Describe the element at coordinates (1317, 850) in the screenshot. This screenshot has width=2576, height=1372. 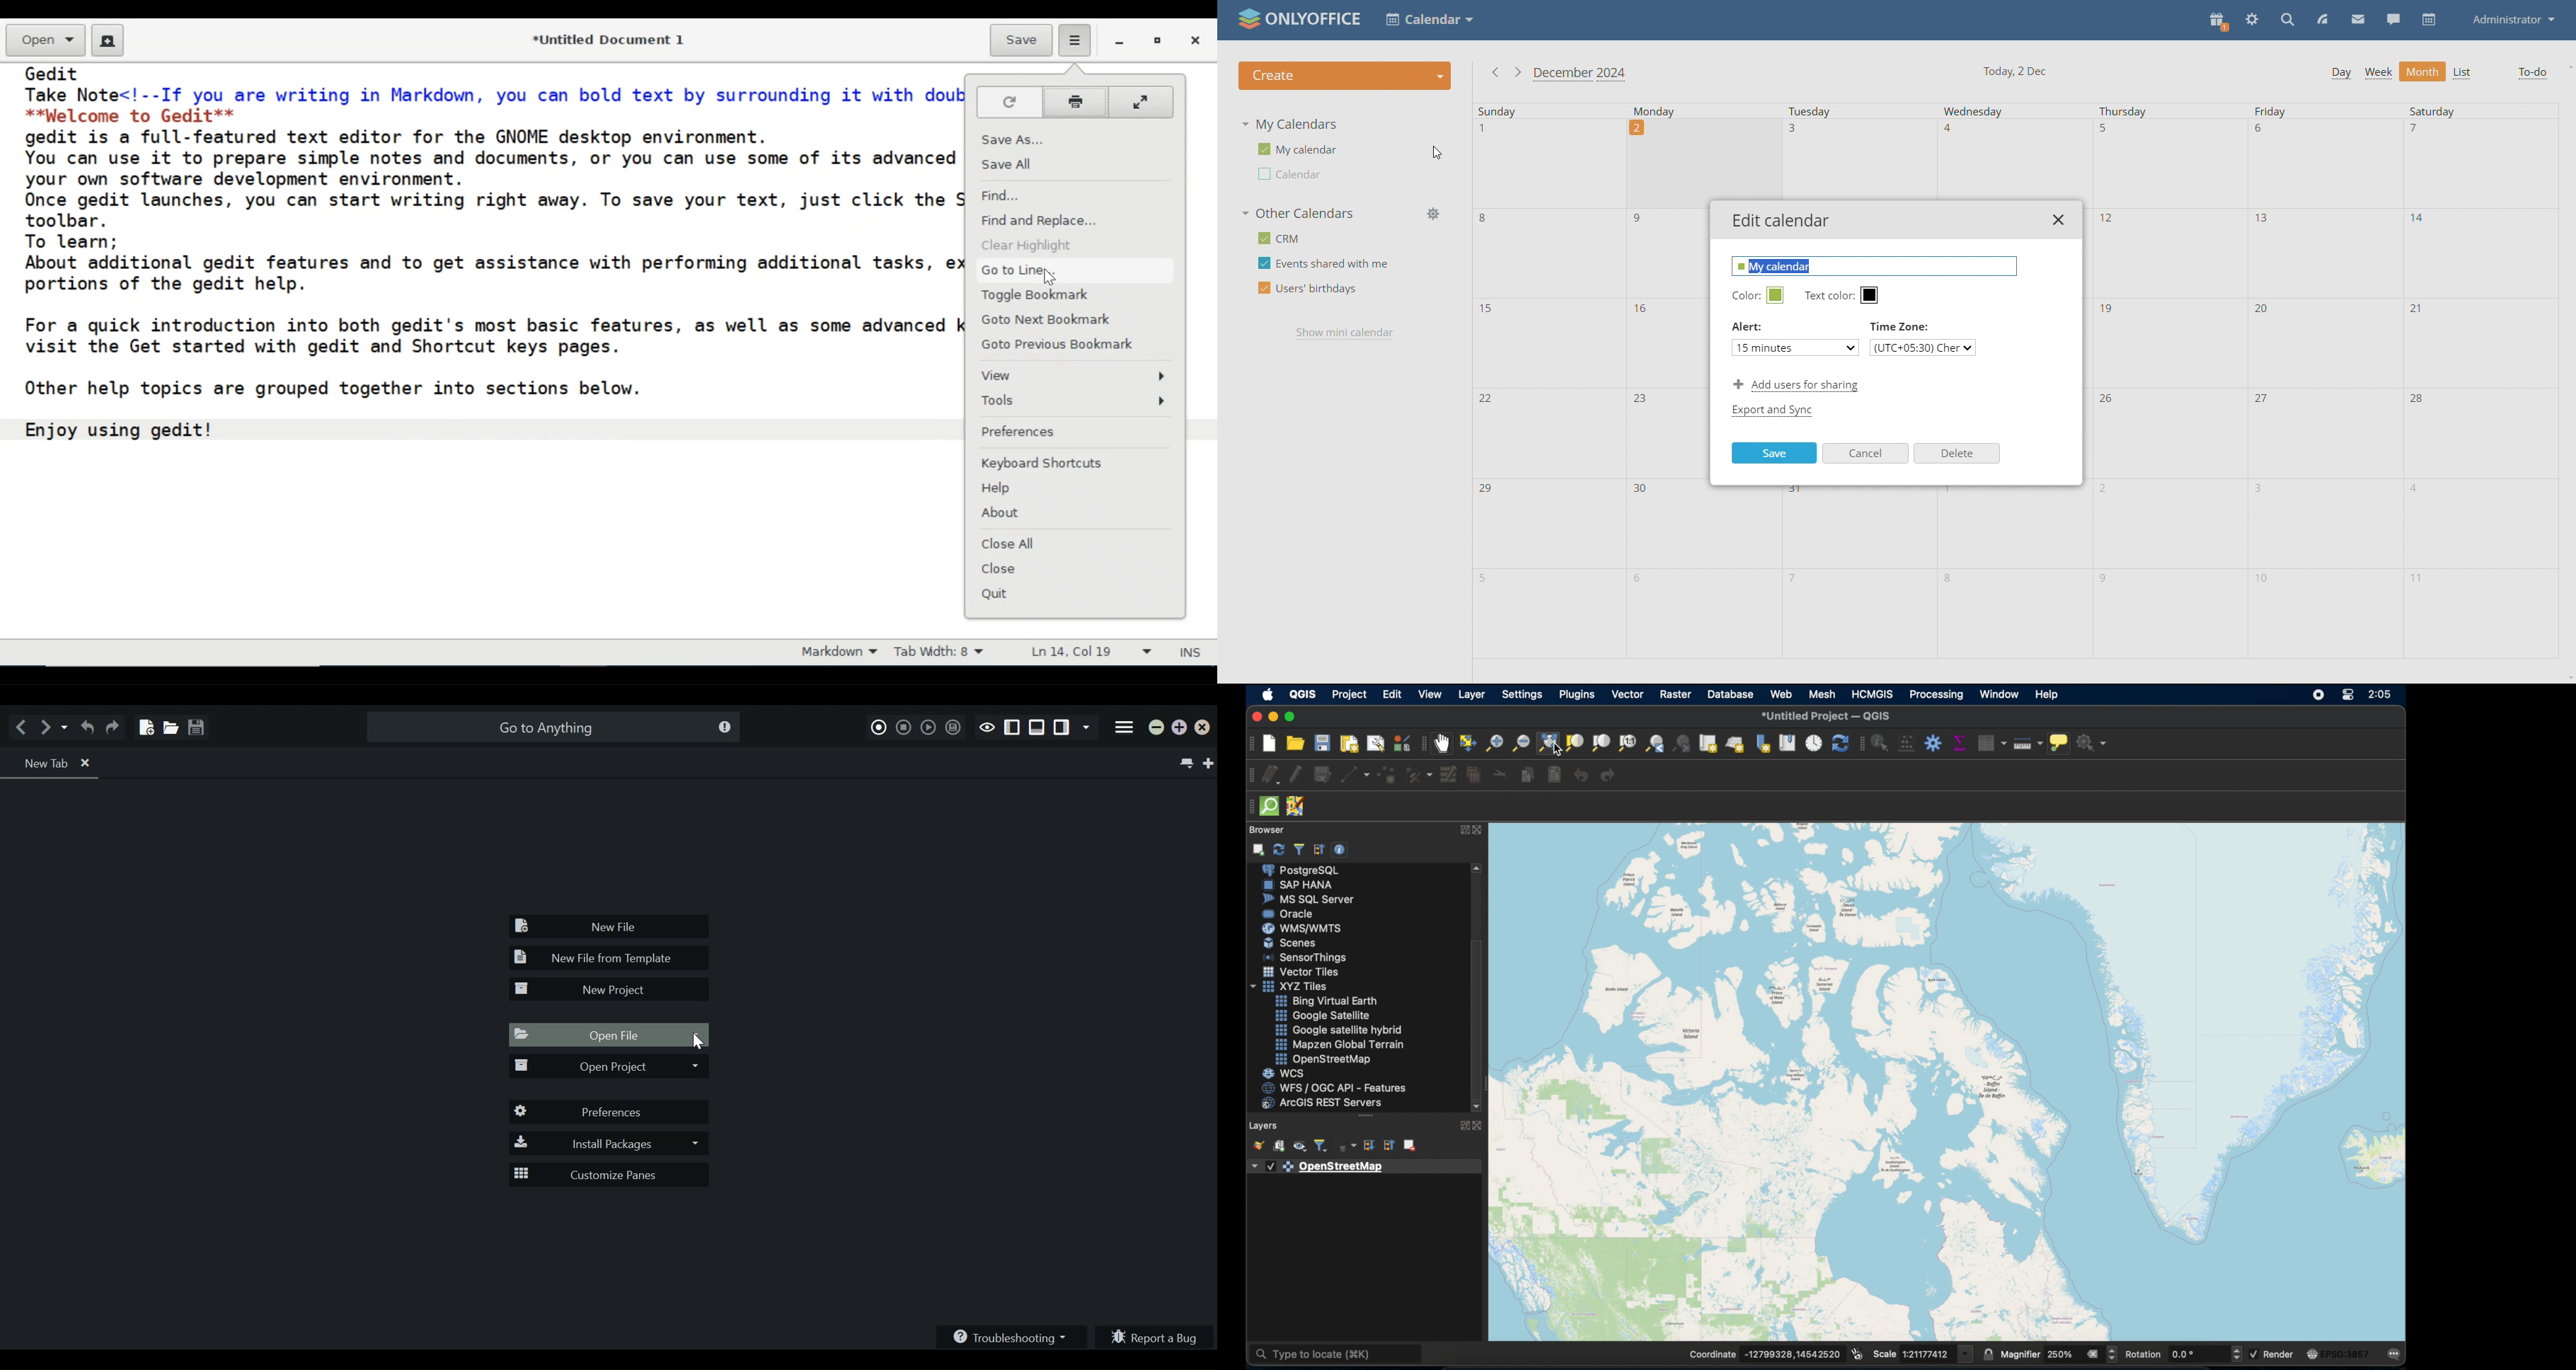
I see `collapse all` at that location.